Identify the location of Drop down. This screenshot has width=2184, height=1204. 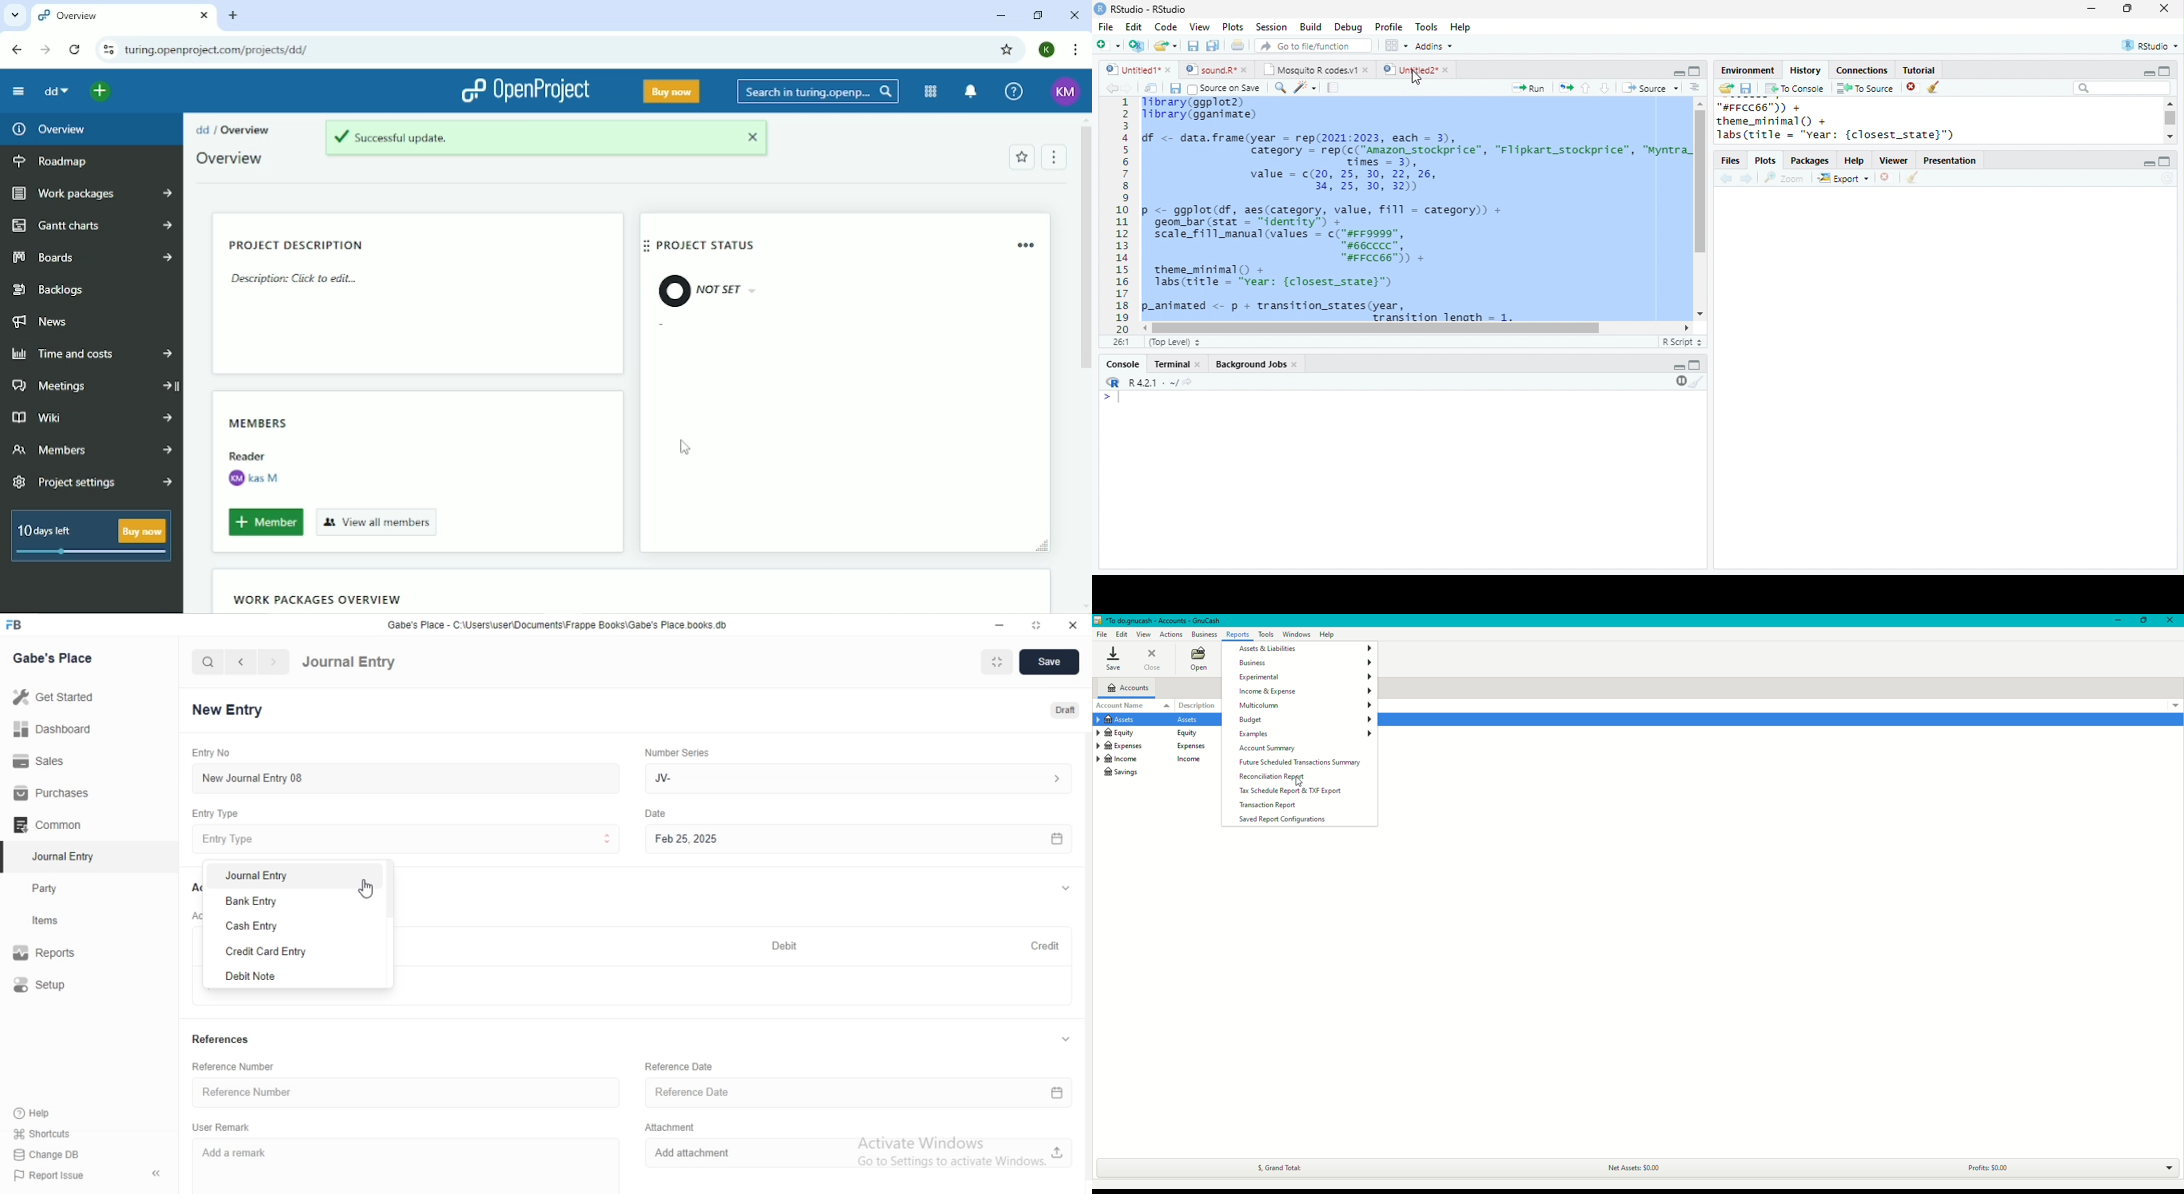
(2170, 1171).